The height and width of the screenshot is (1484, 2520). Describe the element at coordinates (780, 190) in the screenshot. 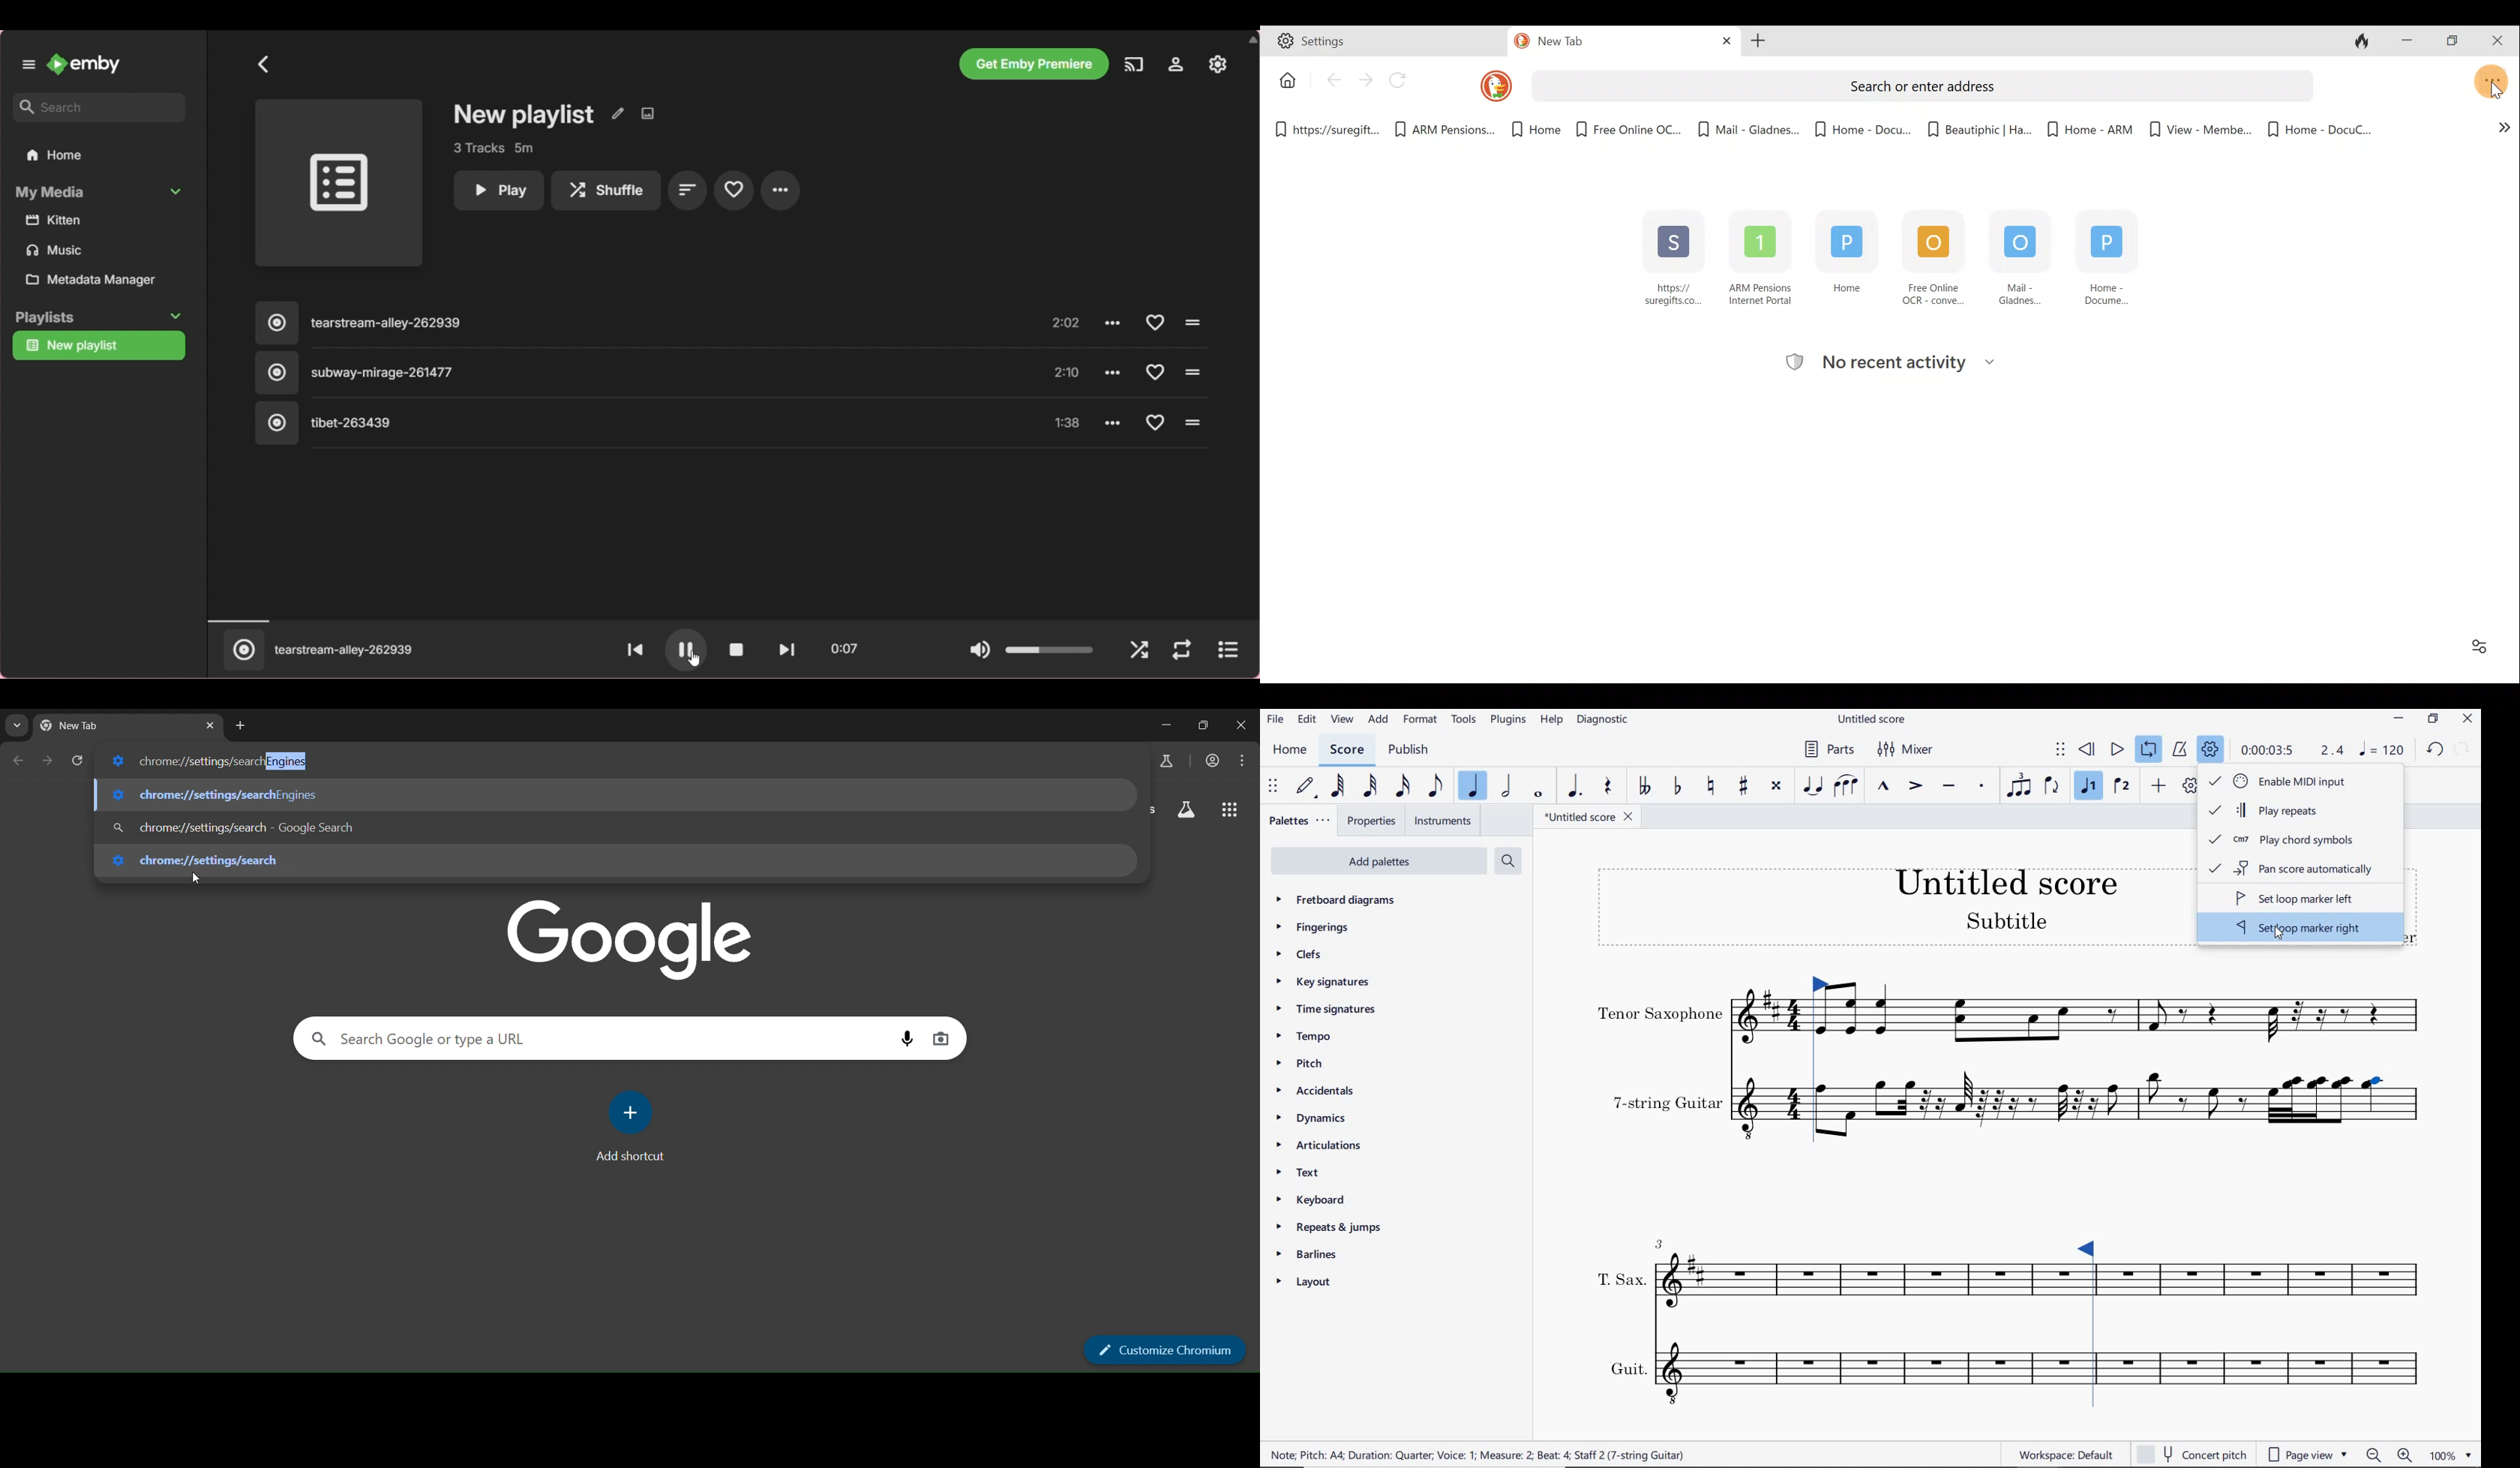

I see `More` at that location.